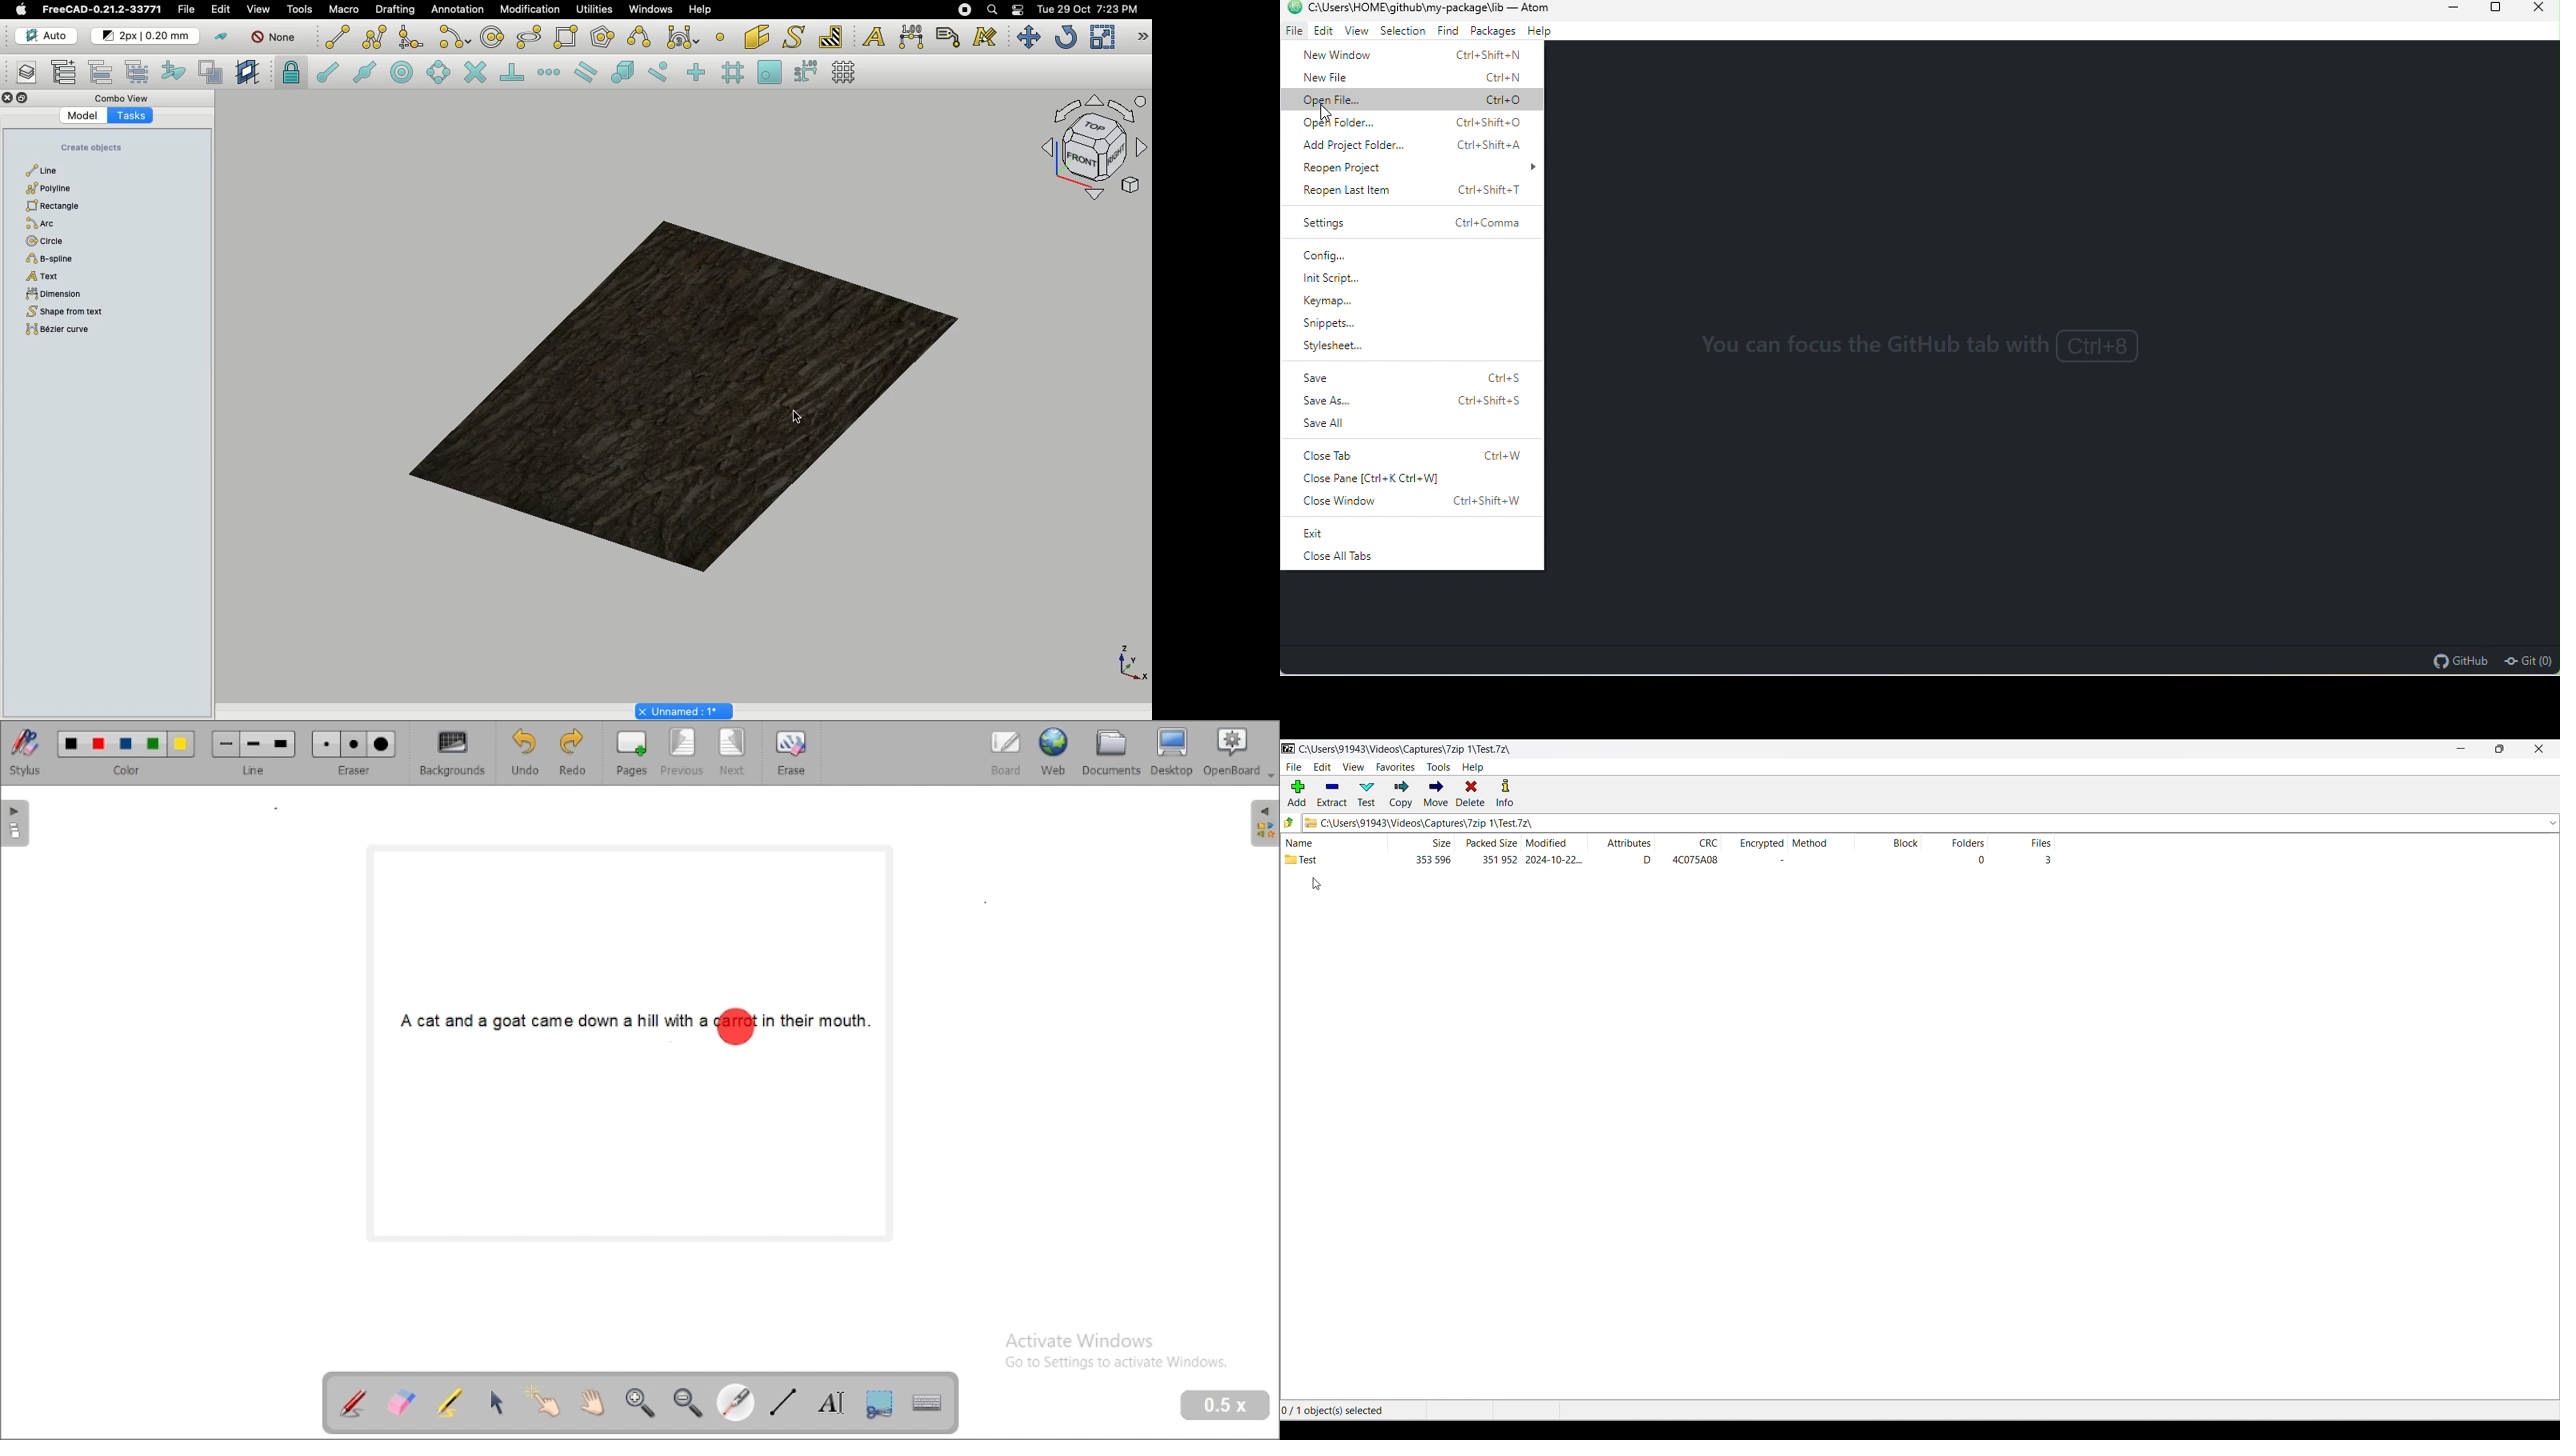 This screenshot has width=2576, height=1456. What do you see at coordinates (734, 753) in the screenshot?
I see `next` at bounding box center [734, 753].